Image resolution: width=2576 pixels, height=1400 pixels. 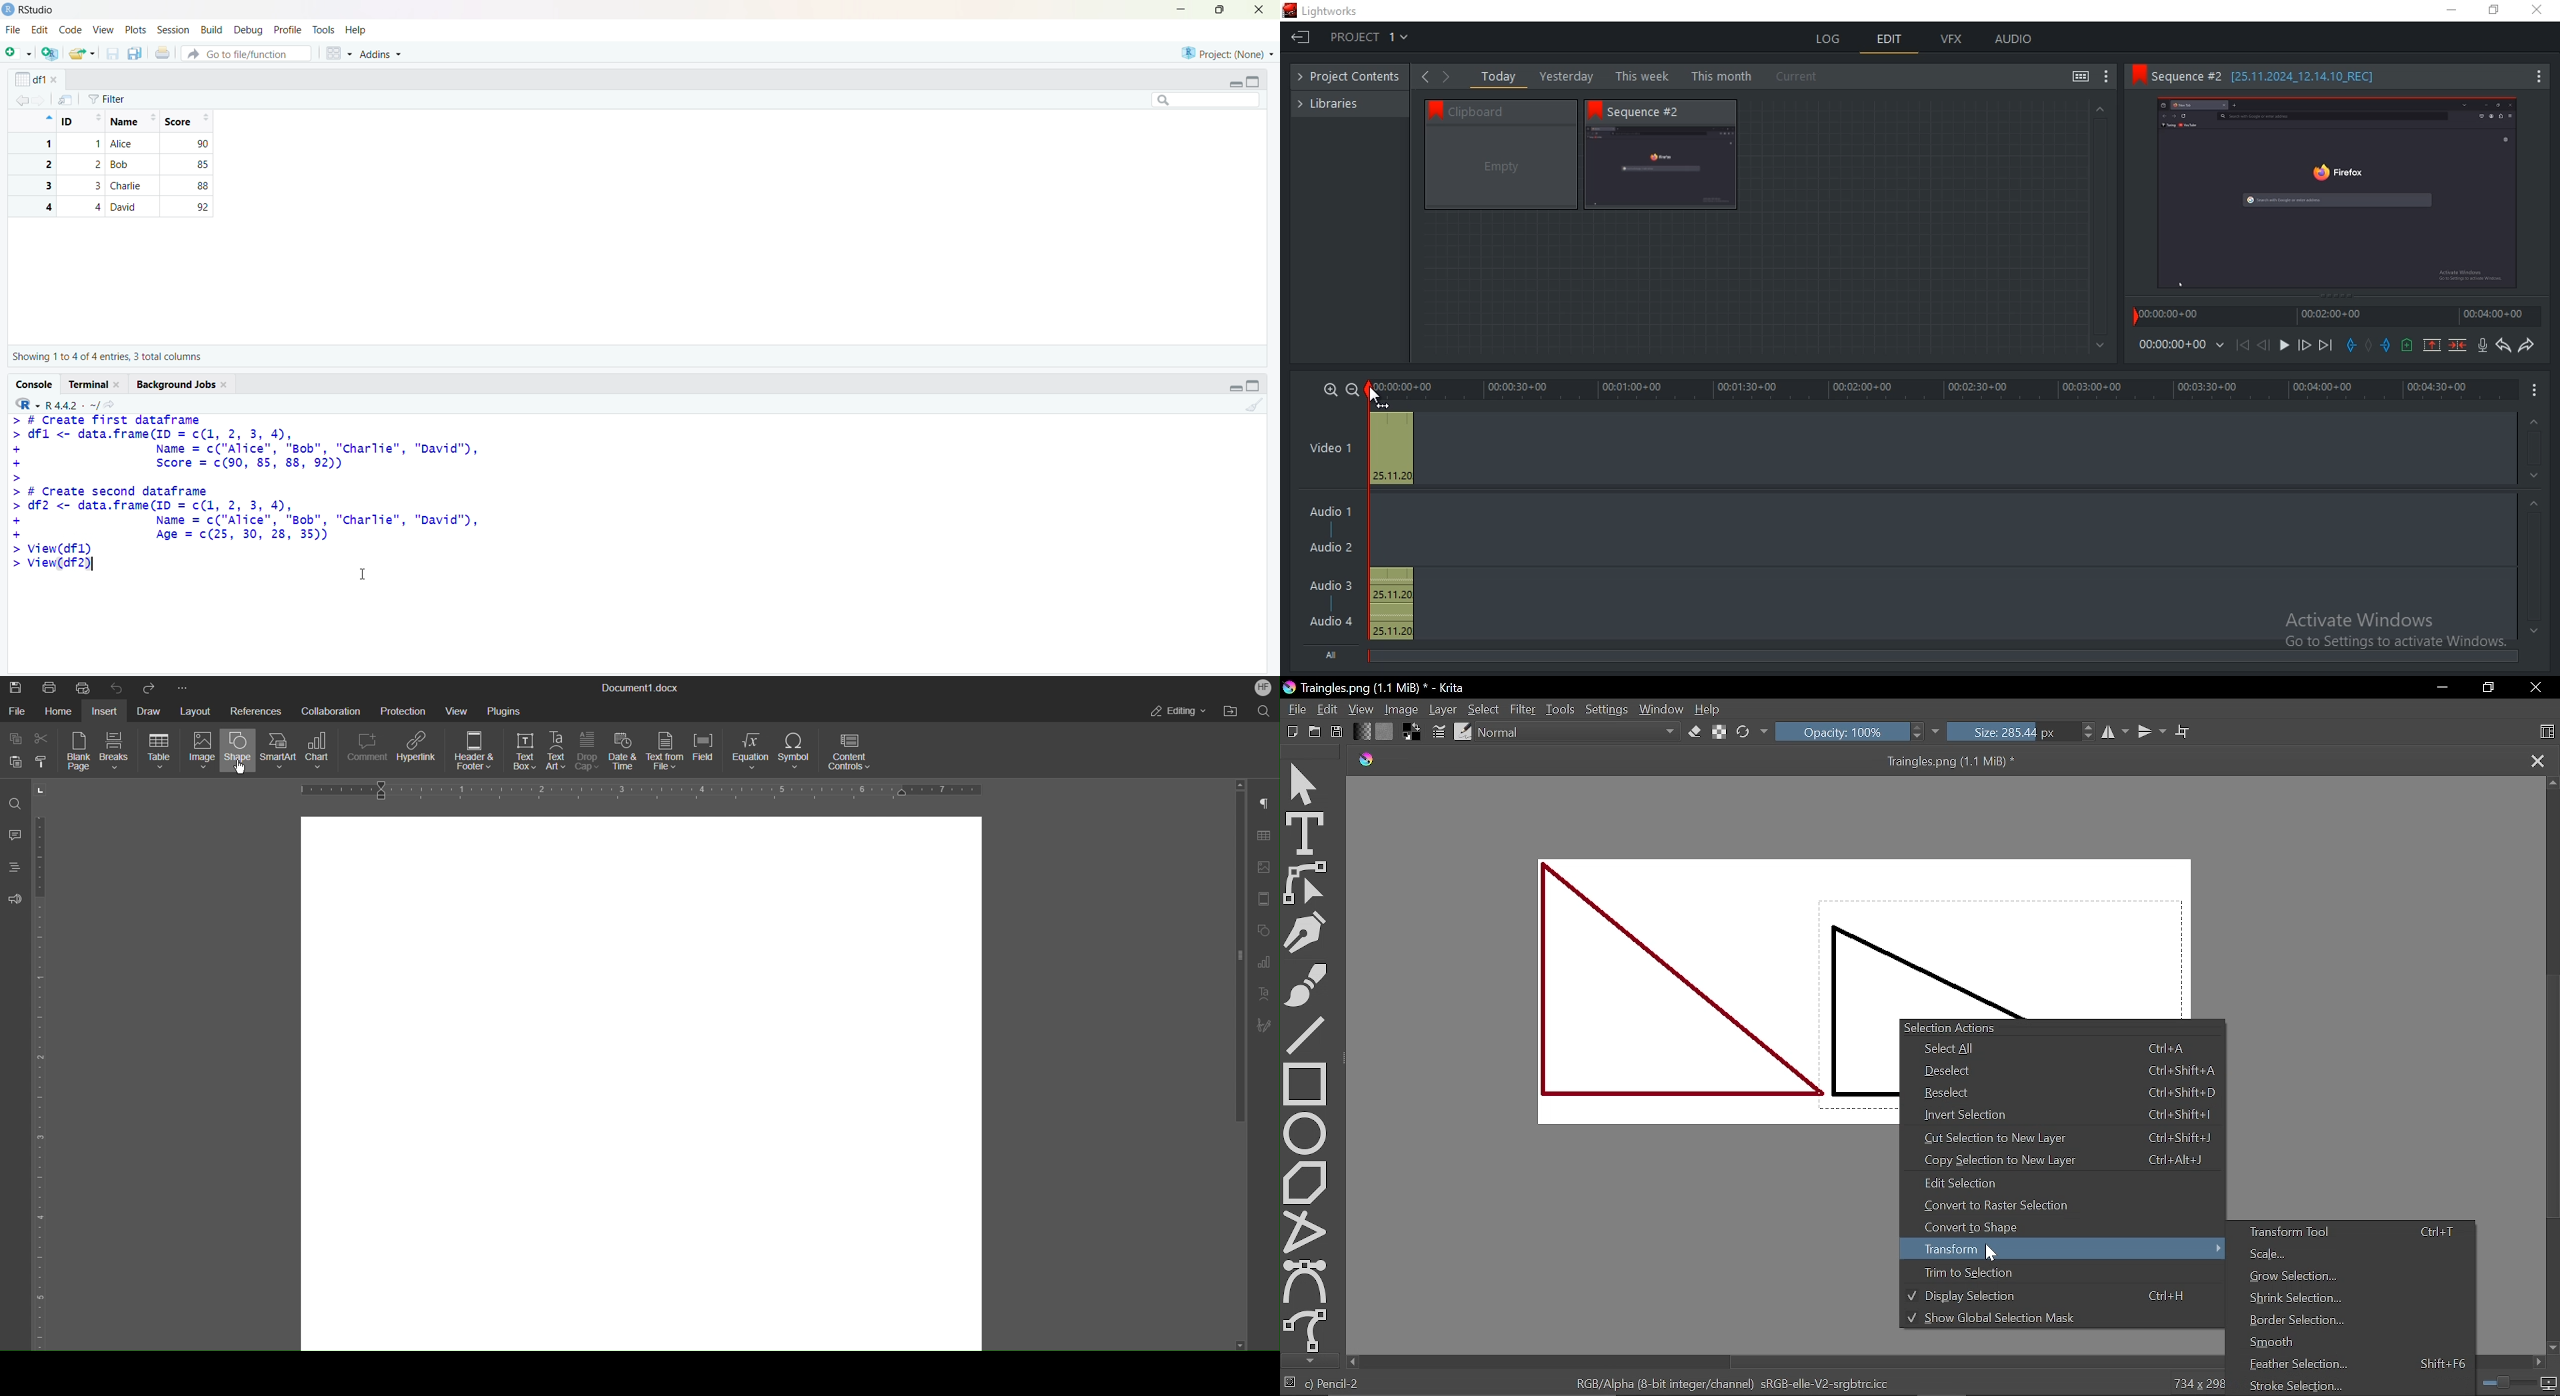 What do you see at coordinates (107, 357) in the screenshot?
I see `Showing 1 to 4 of 4 entries, 3 total columns` at bounding box center [107, 357].